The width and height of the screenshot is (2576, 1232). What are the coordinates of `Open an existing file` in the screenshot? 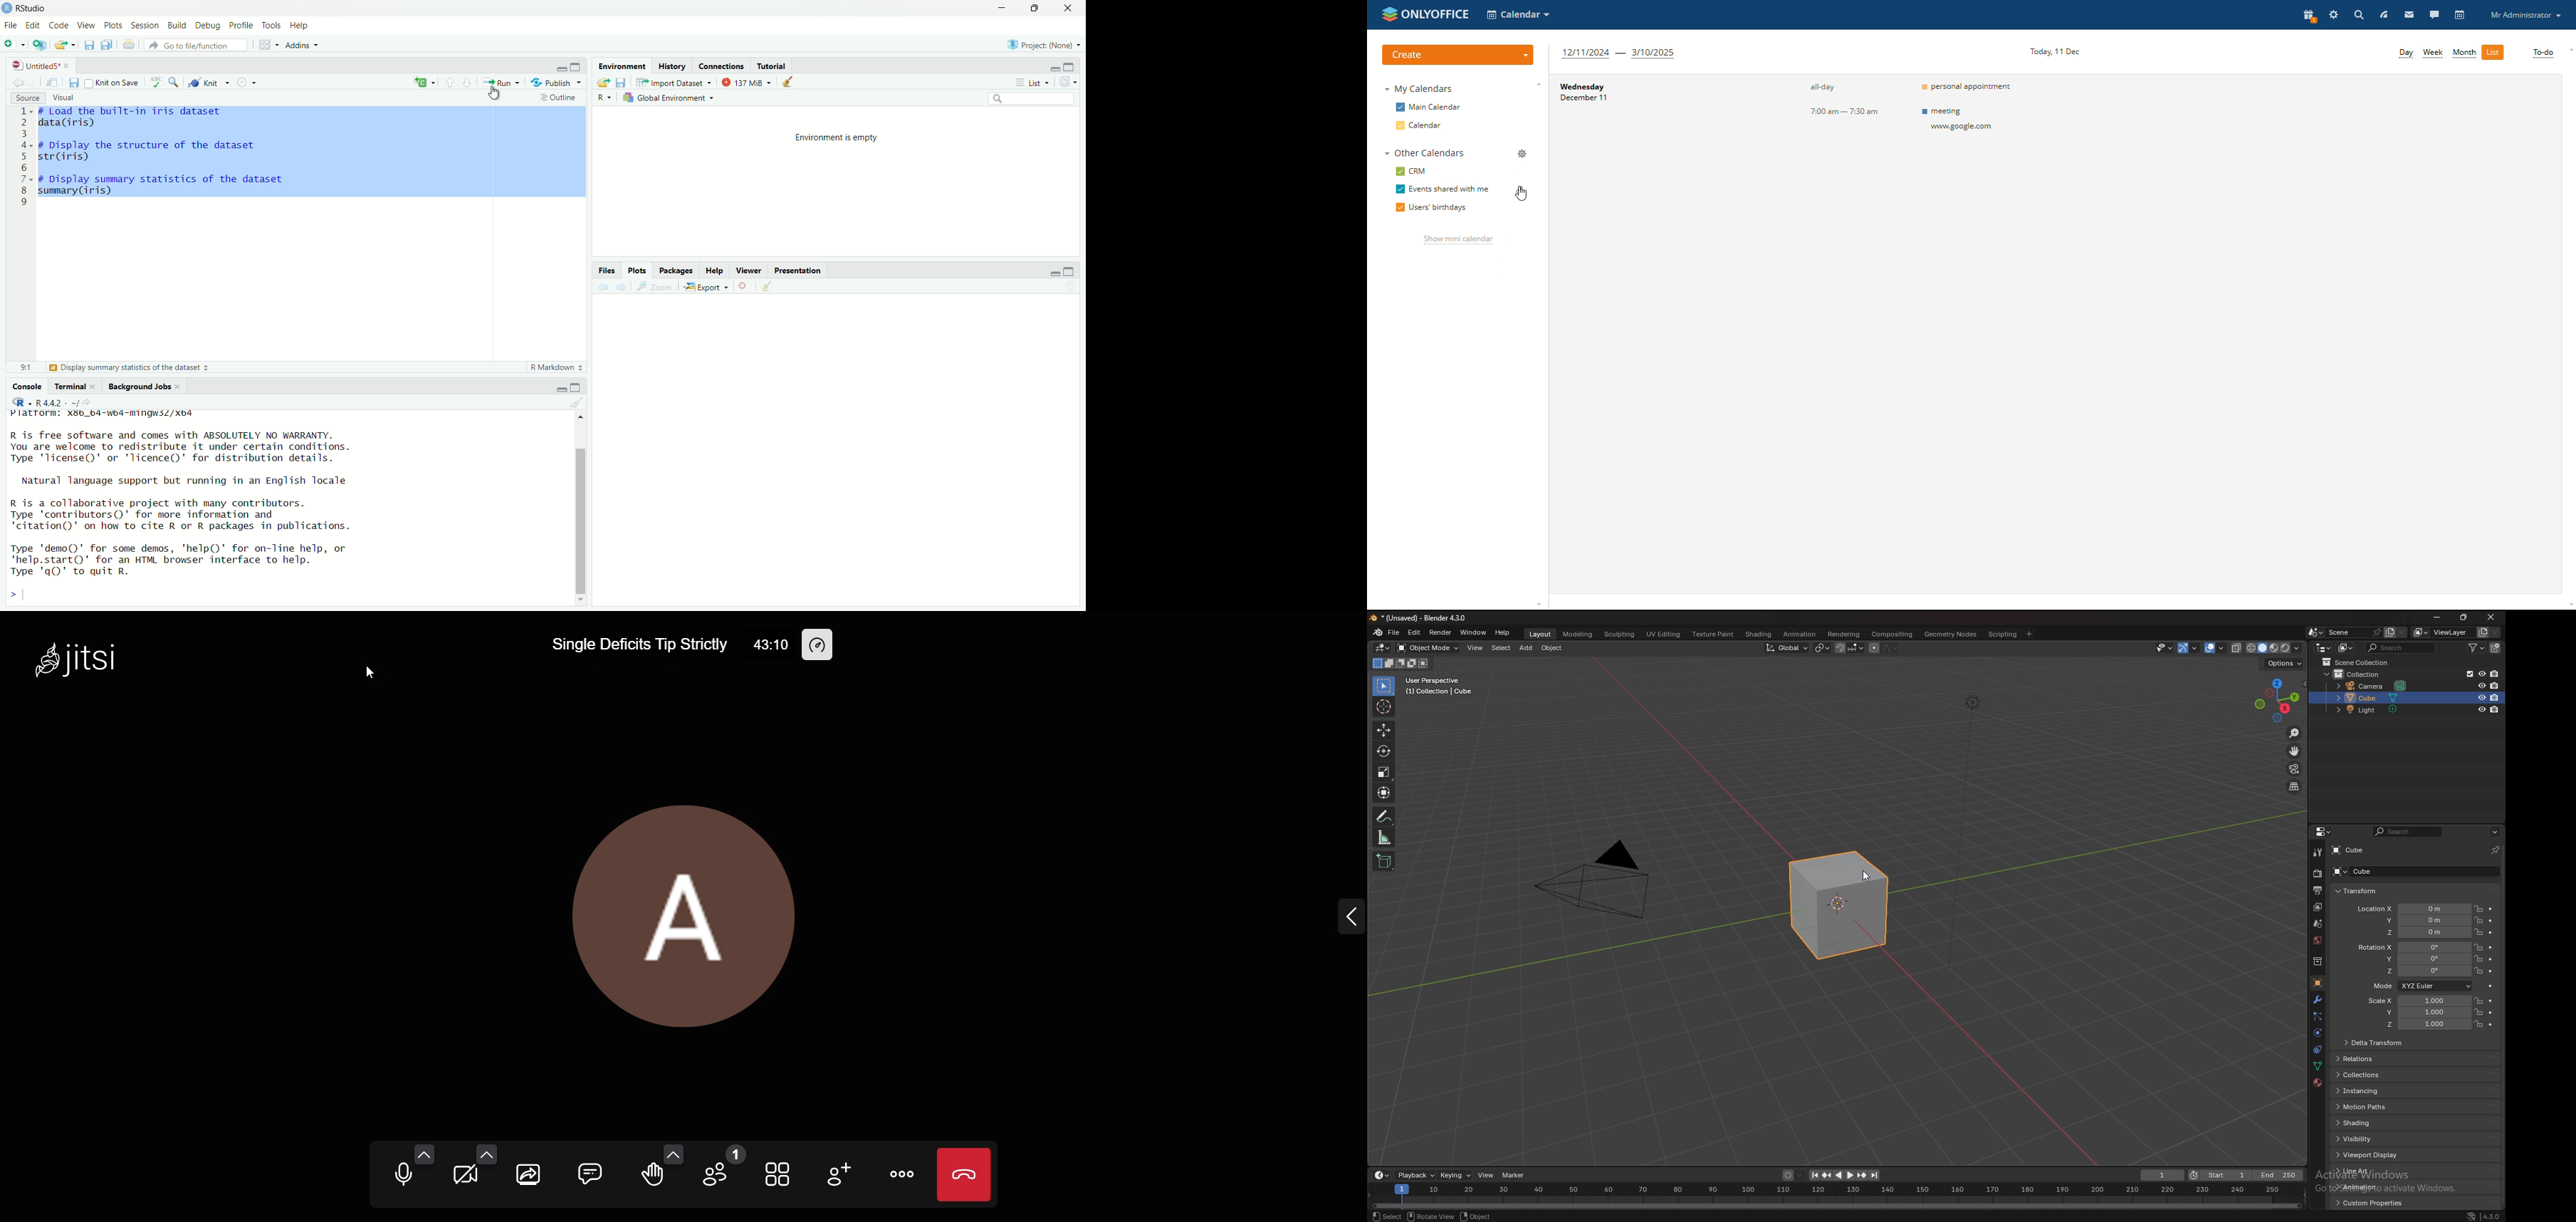 It's located at (65, 45).